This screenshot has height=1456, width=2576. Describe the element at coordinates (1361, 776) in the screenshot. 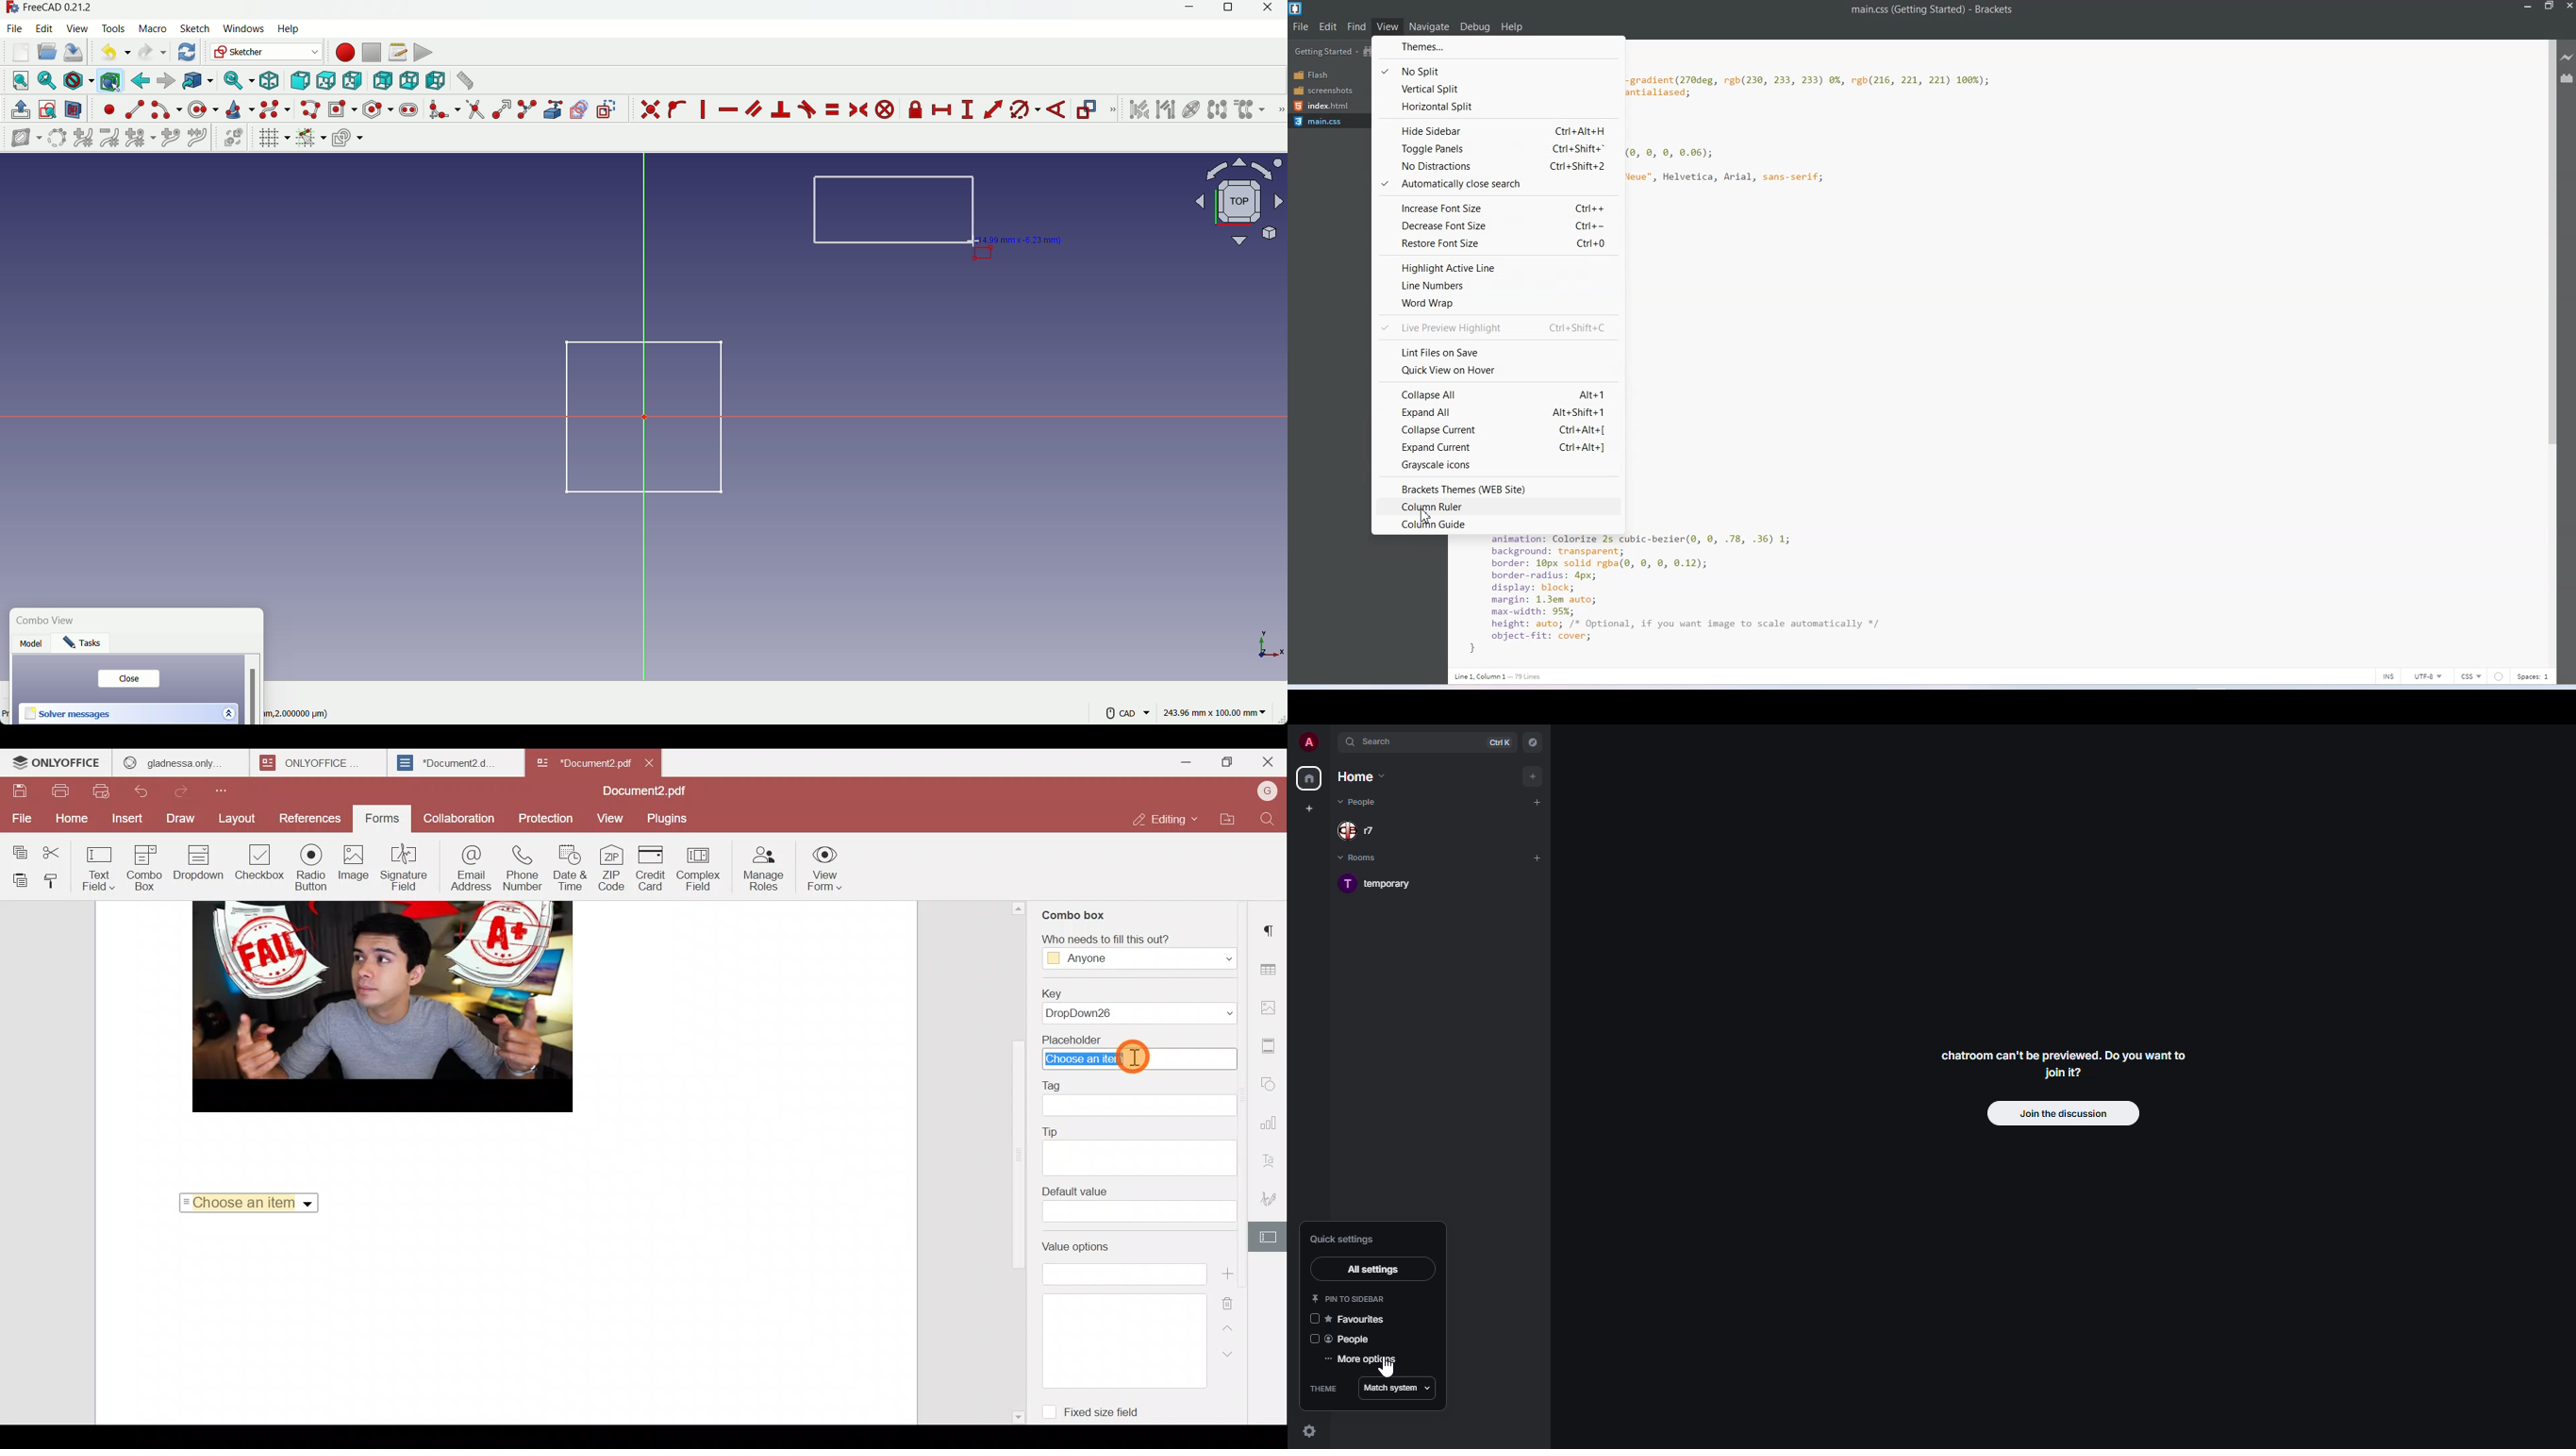

I see `home` at that location.